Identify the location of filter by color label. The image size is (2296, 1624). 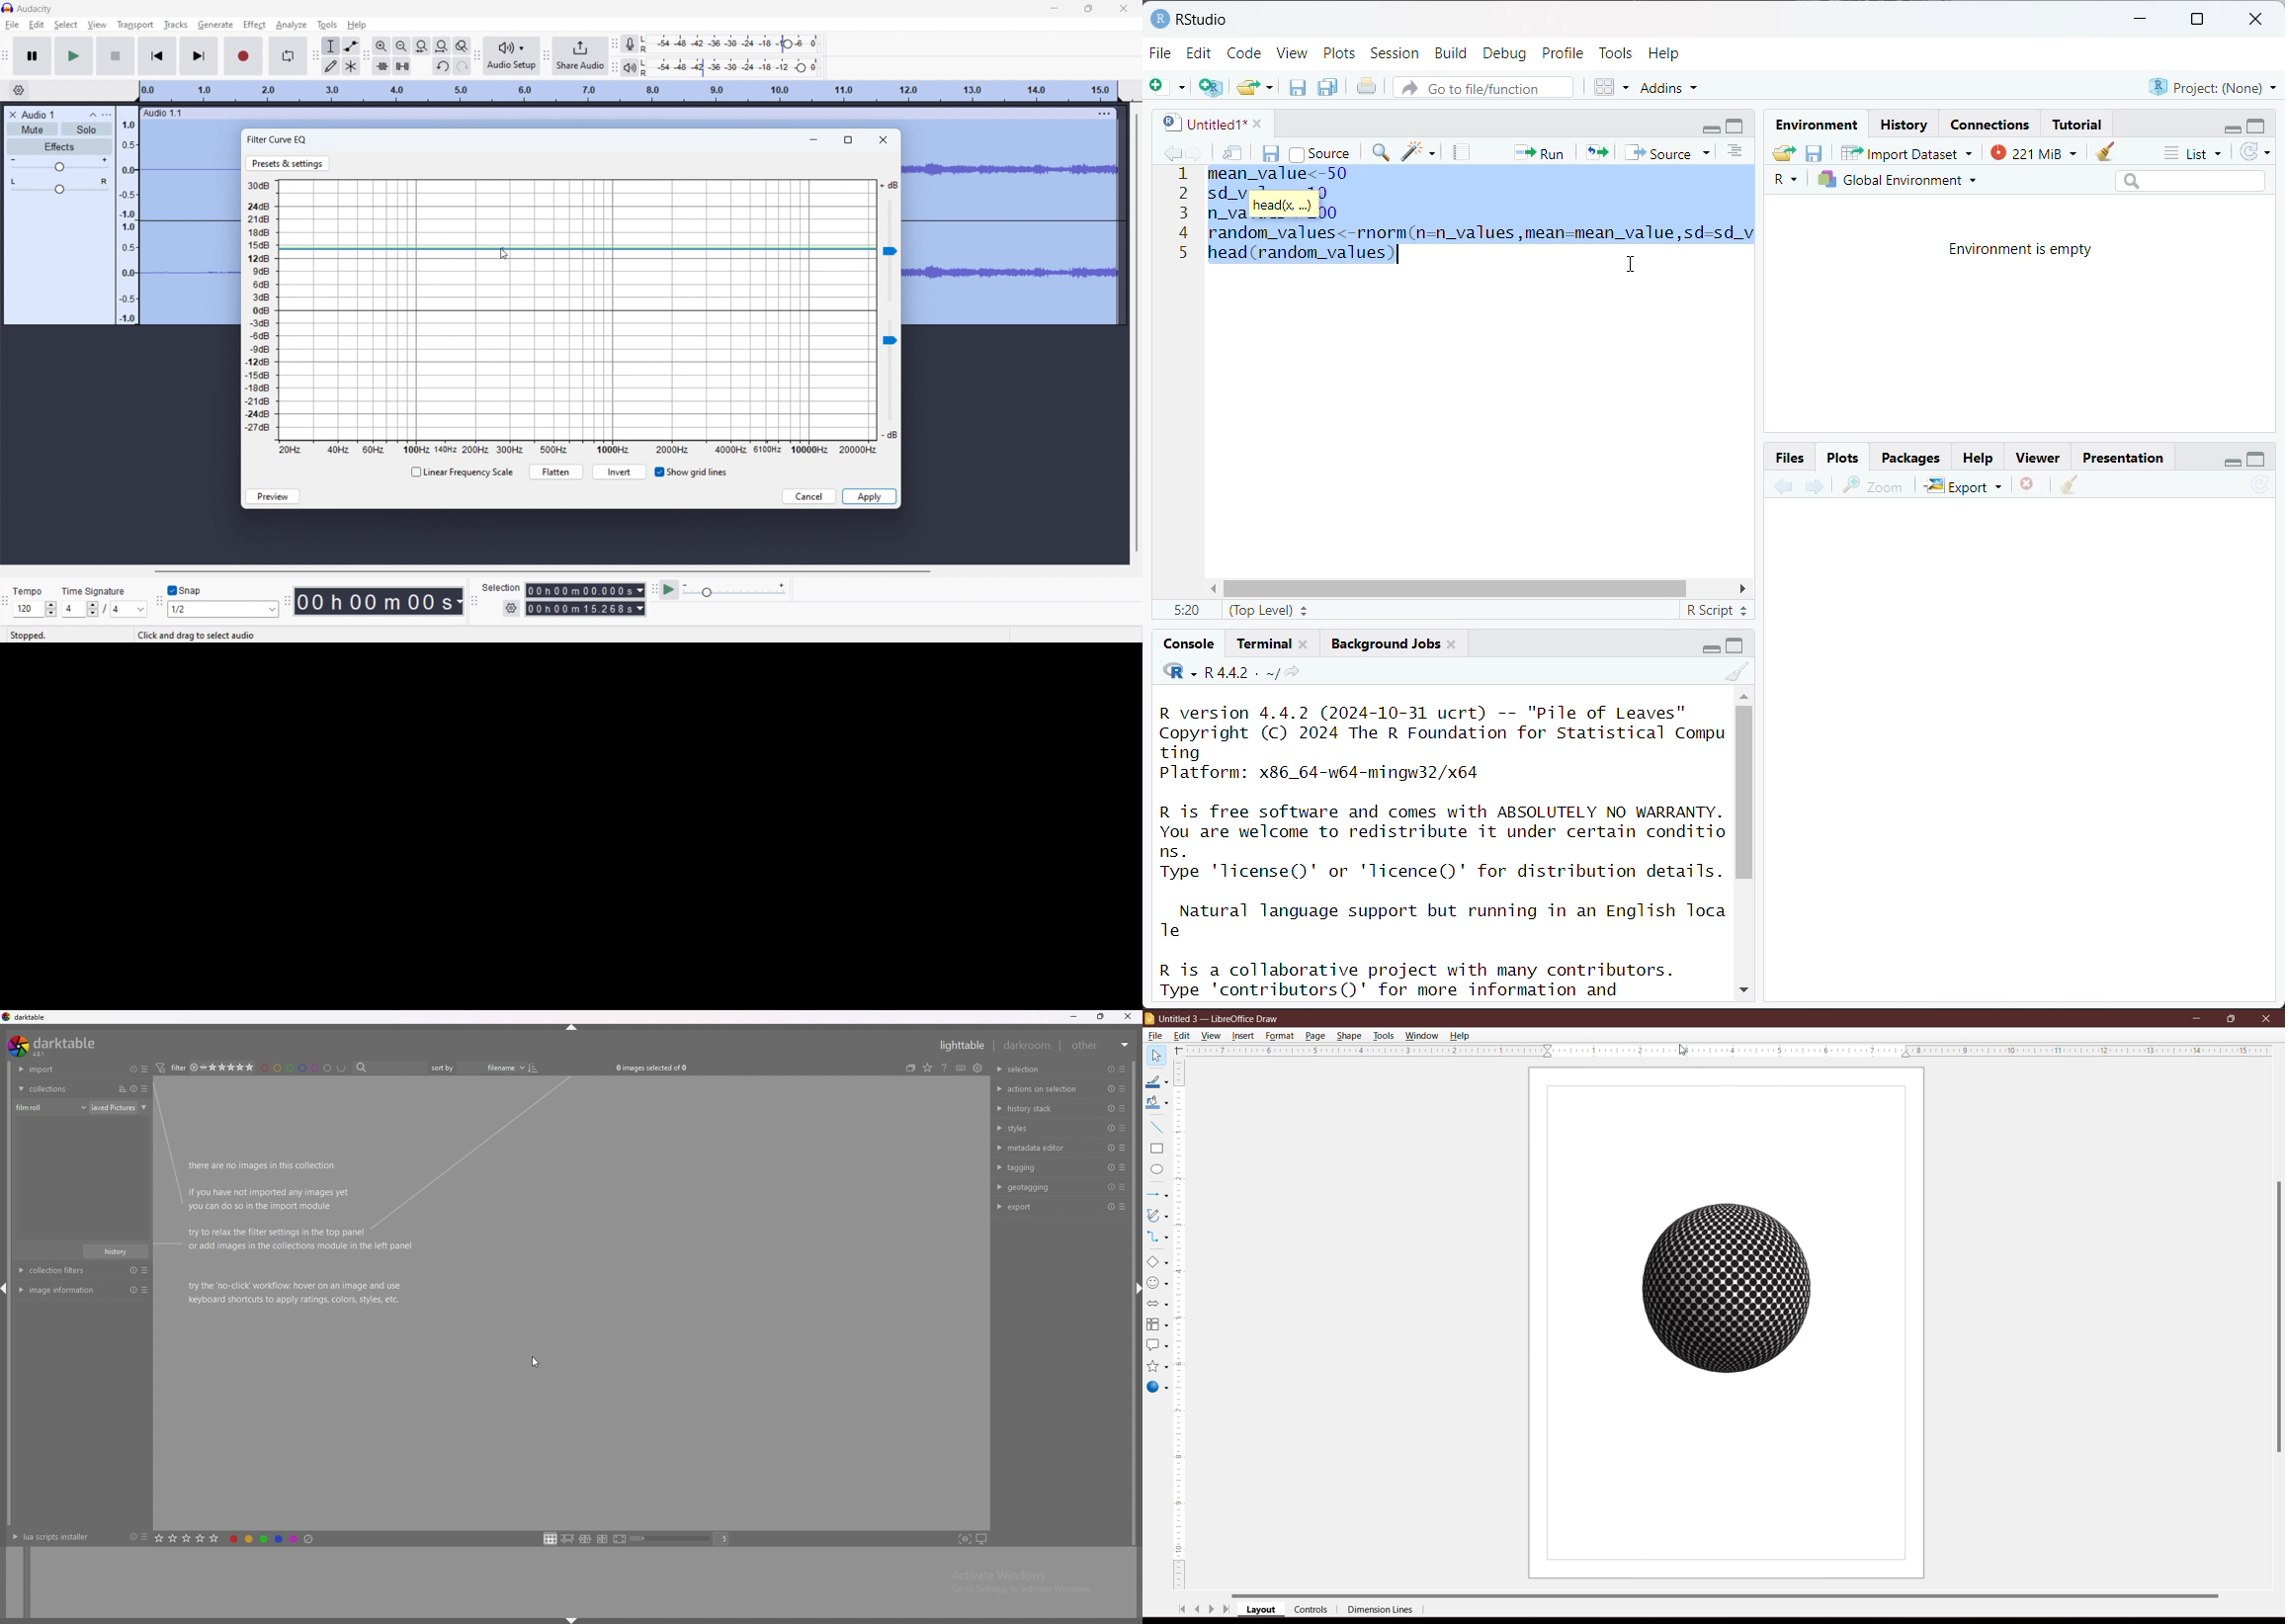
(307, 1068).